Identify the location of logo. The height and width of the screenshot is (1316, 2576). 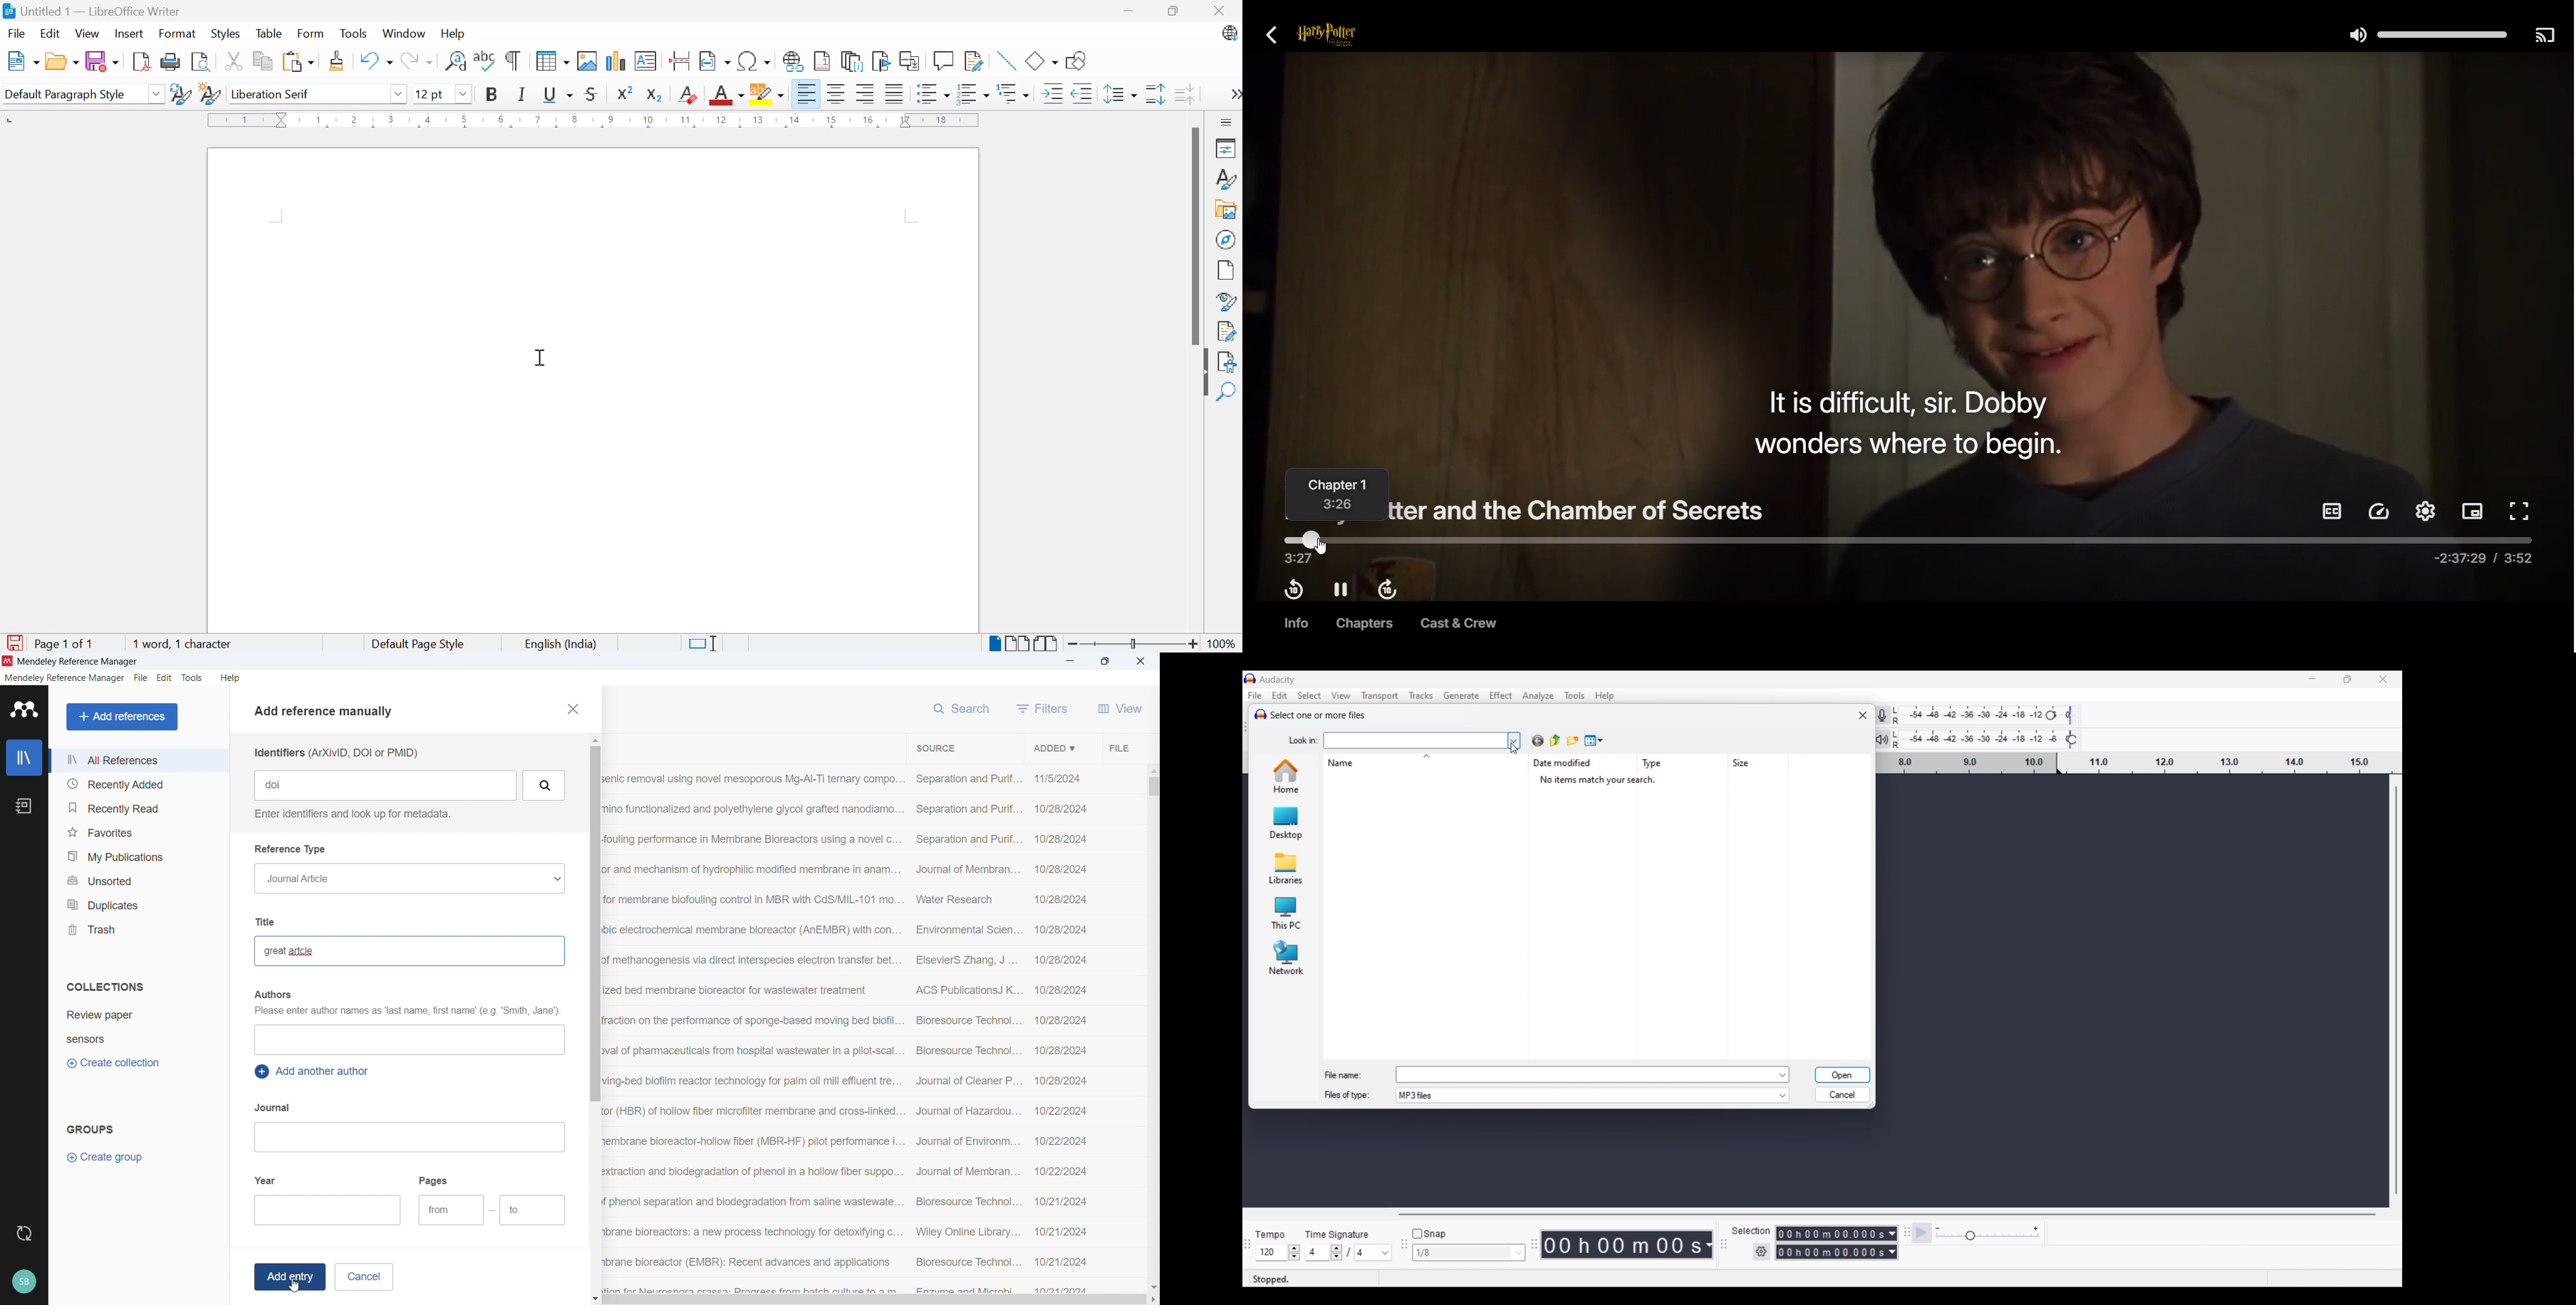
(8, 661).